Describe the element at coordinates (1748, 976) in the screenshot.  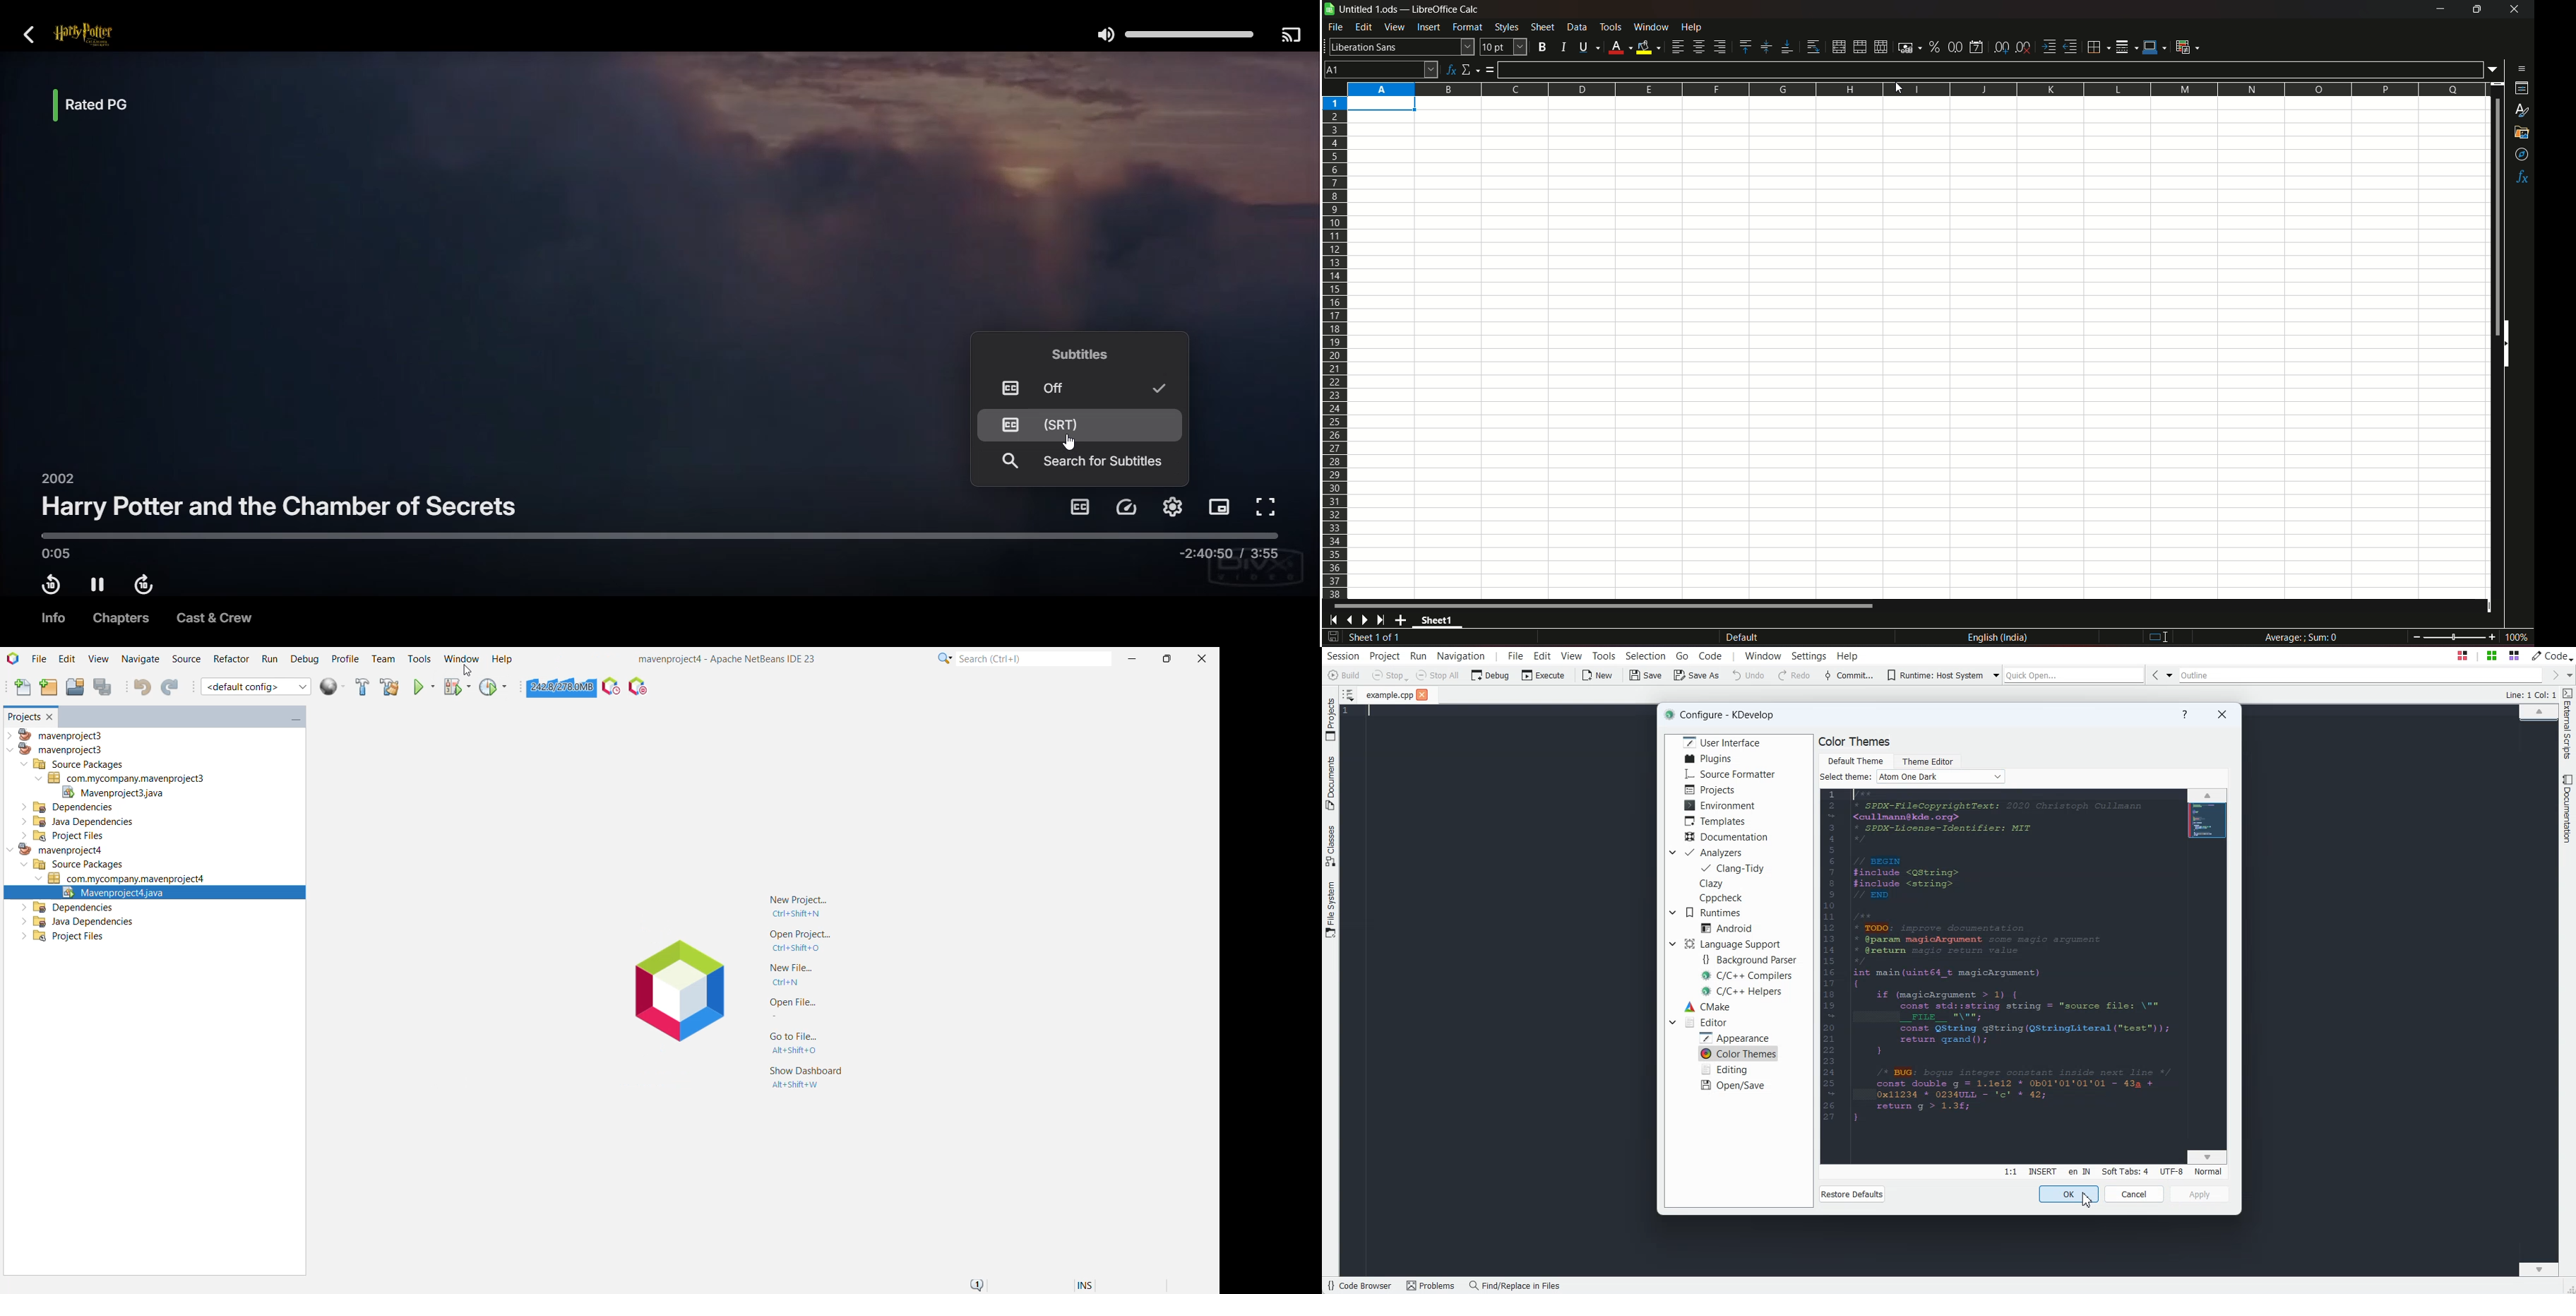
I see `C/C++ Compilers` at that location.